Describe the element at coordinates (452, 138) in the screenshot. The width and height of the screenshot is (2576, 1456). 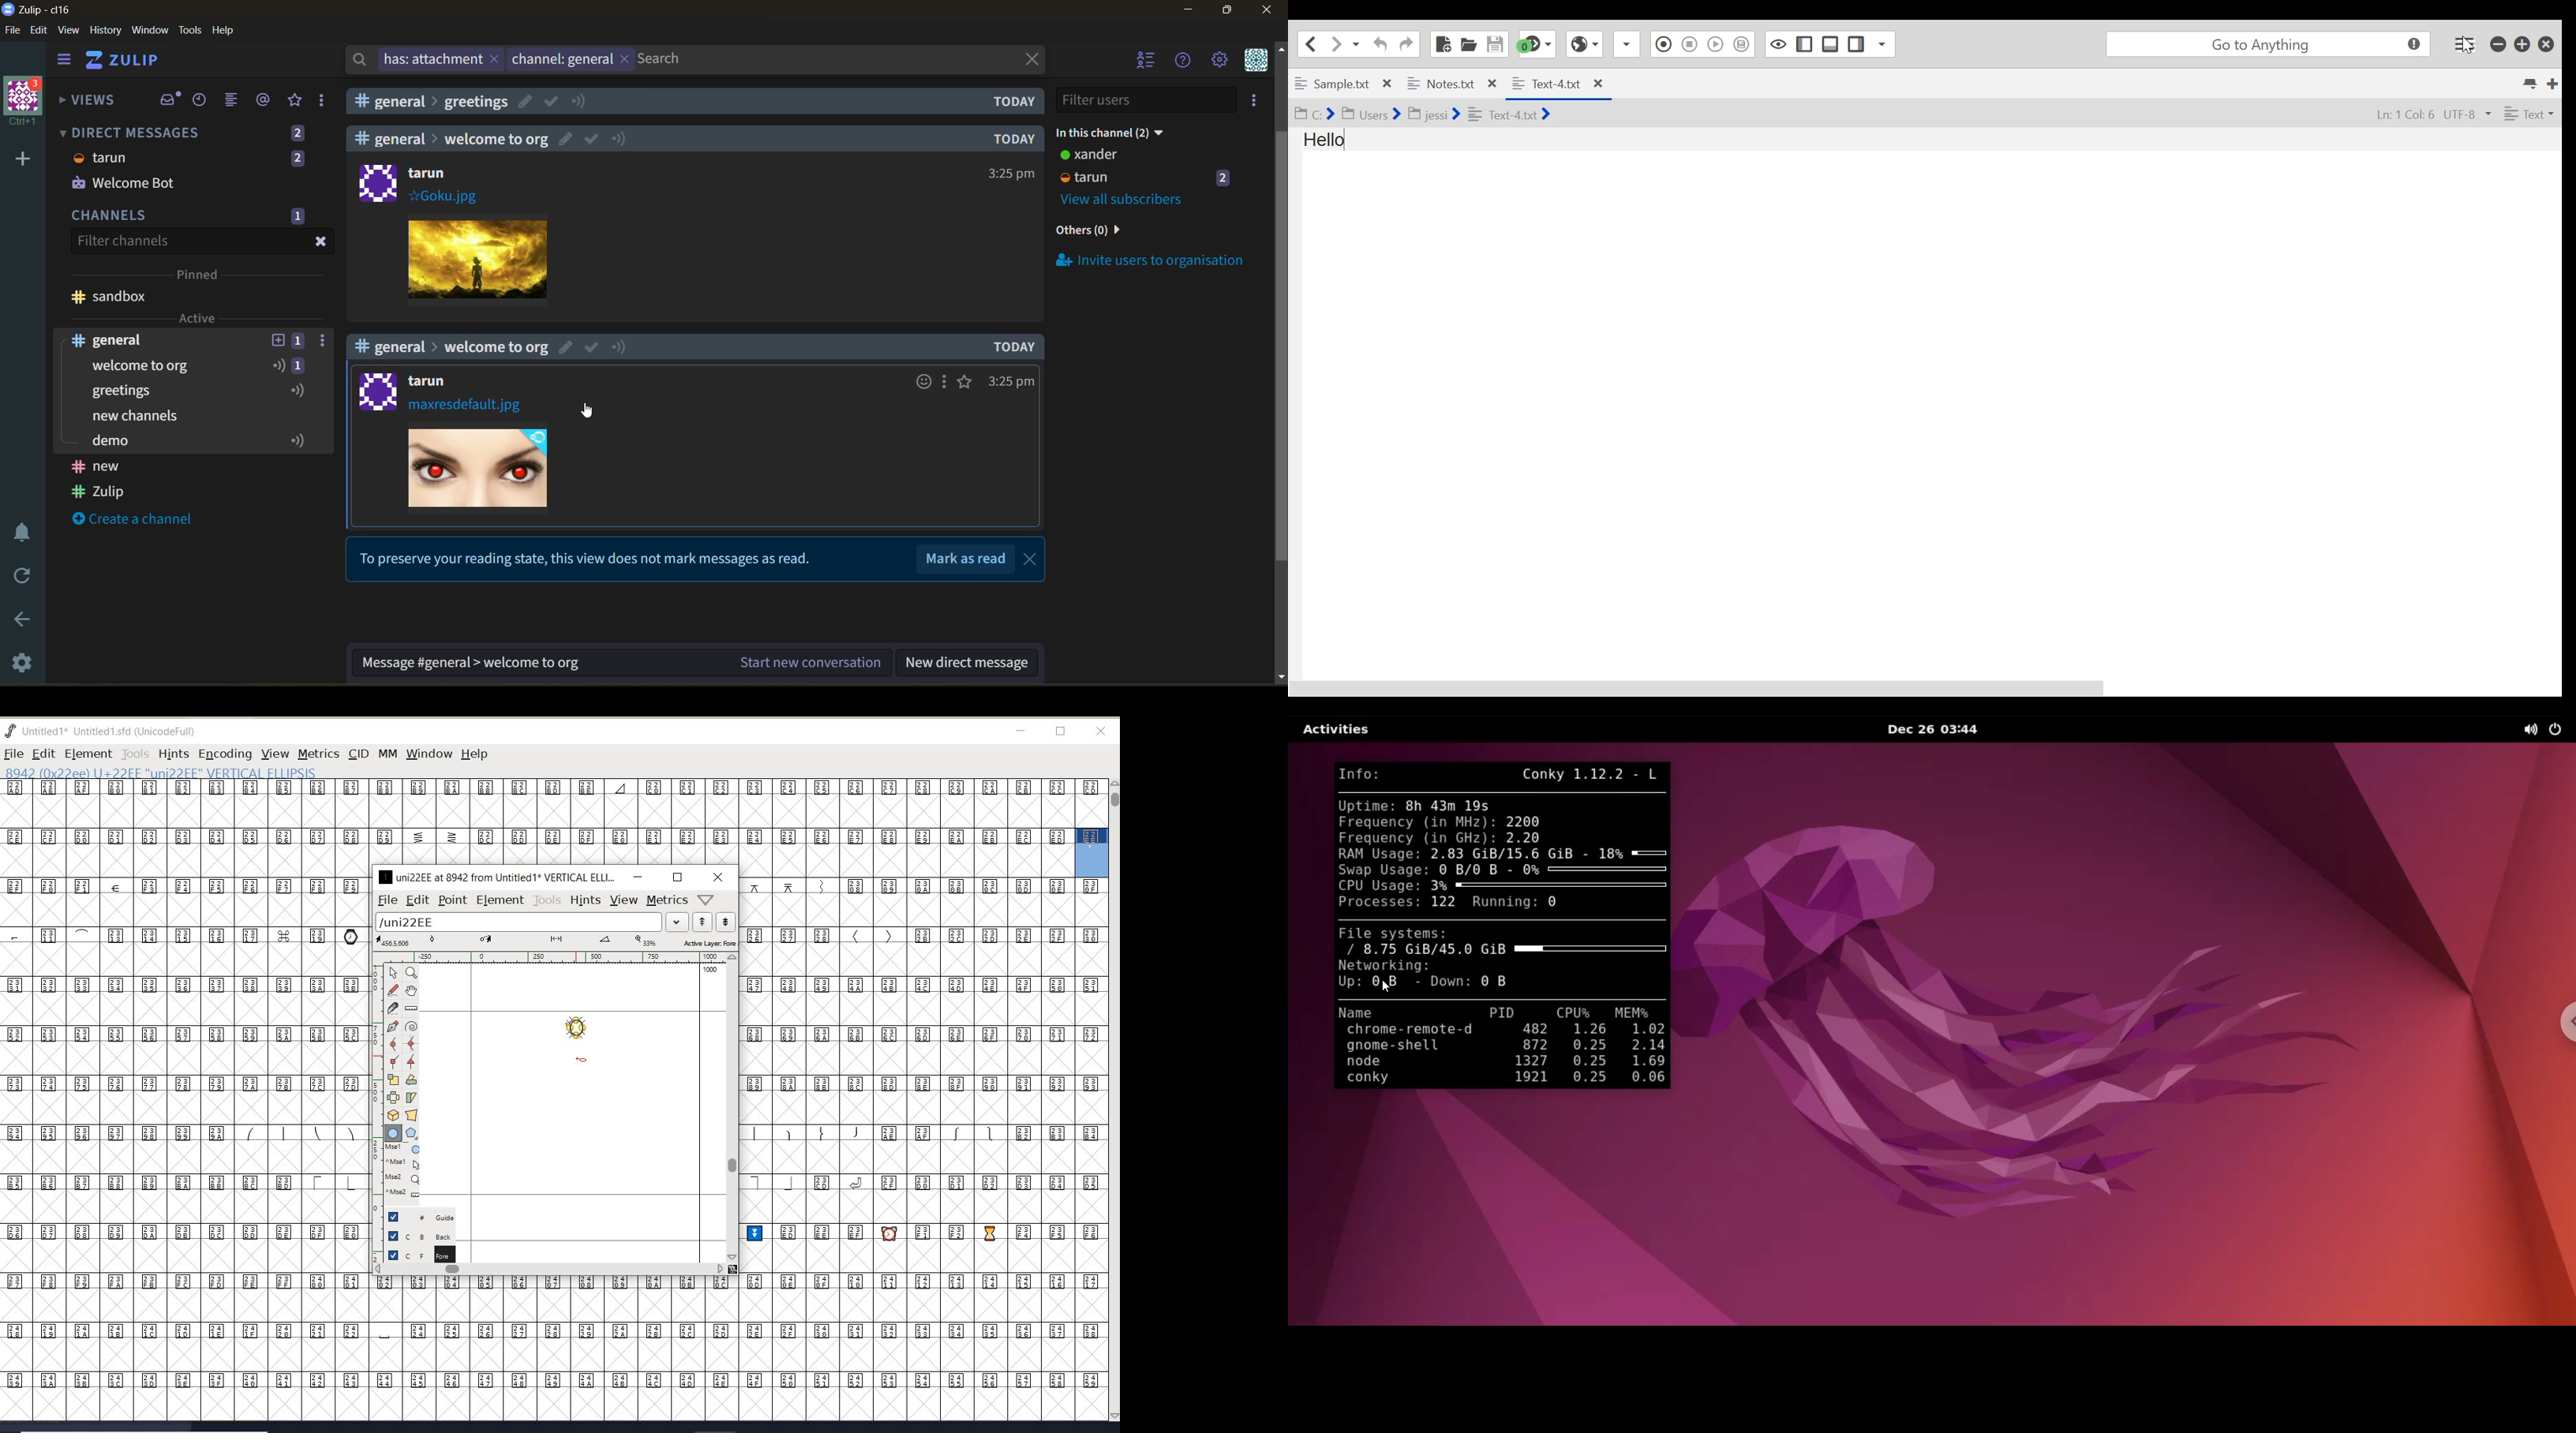
I see `# general > welcome to org` at that location.